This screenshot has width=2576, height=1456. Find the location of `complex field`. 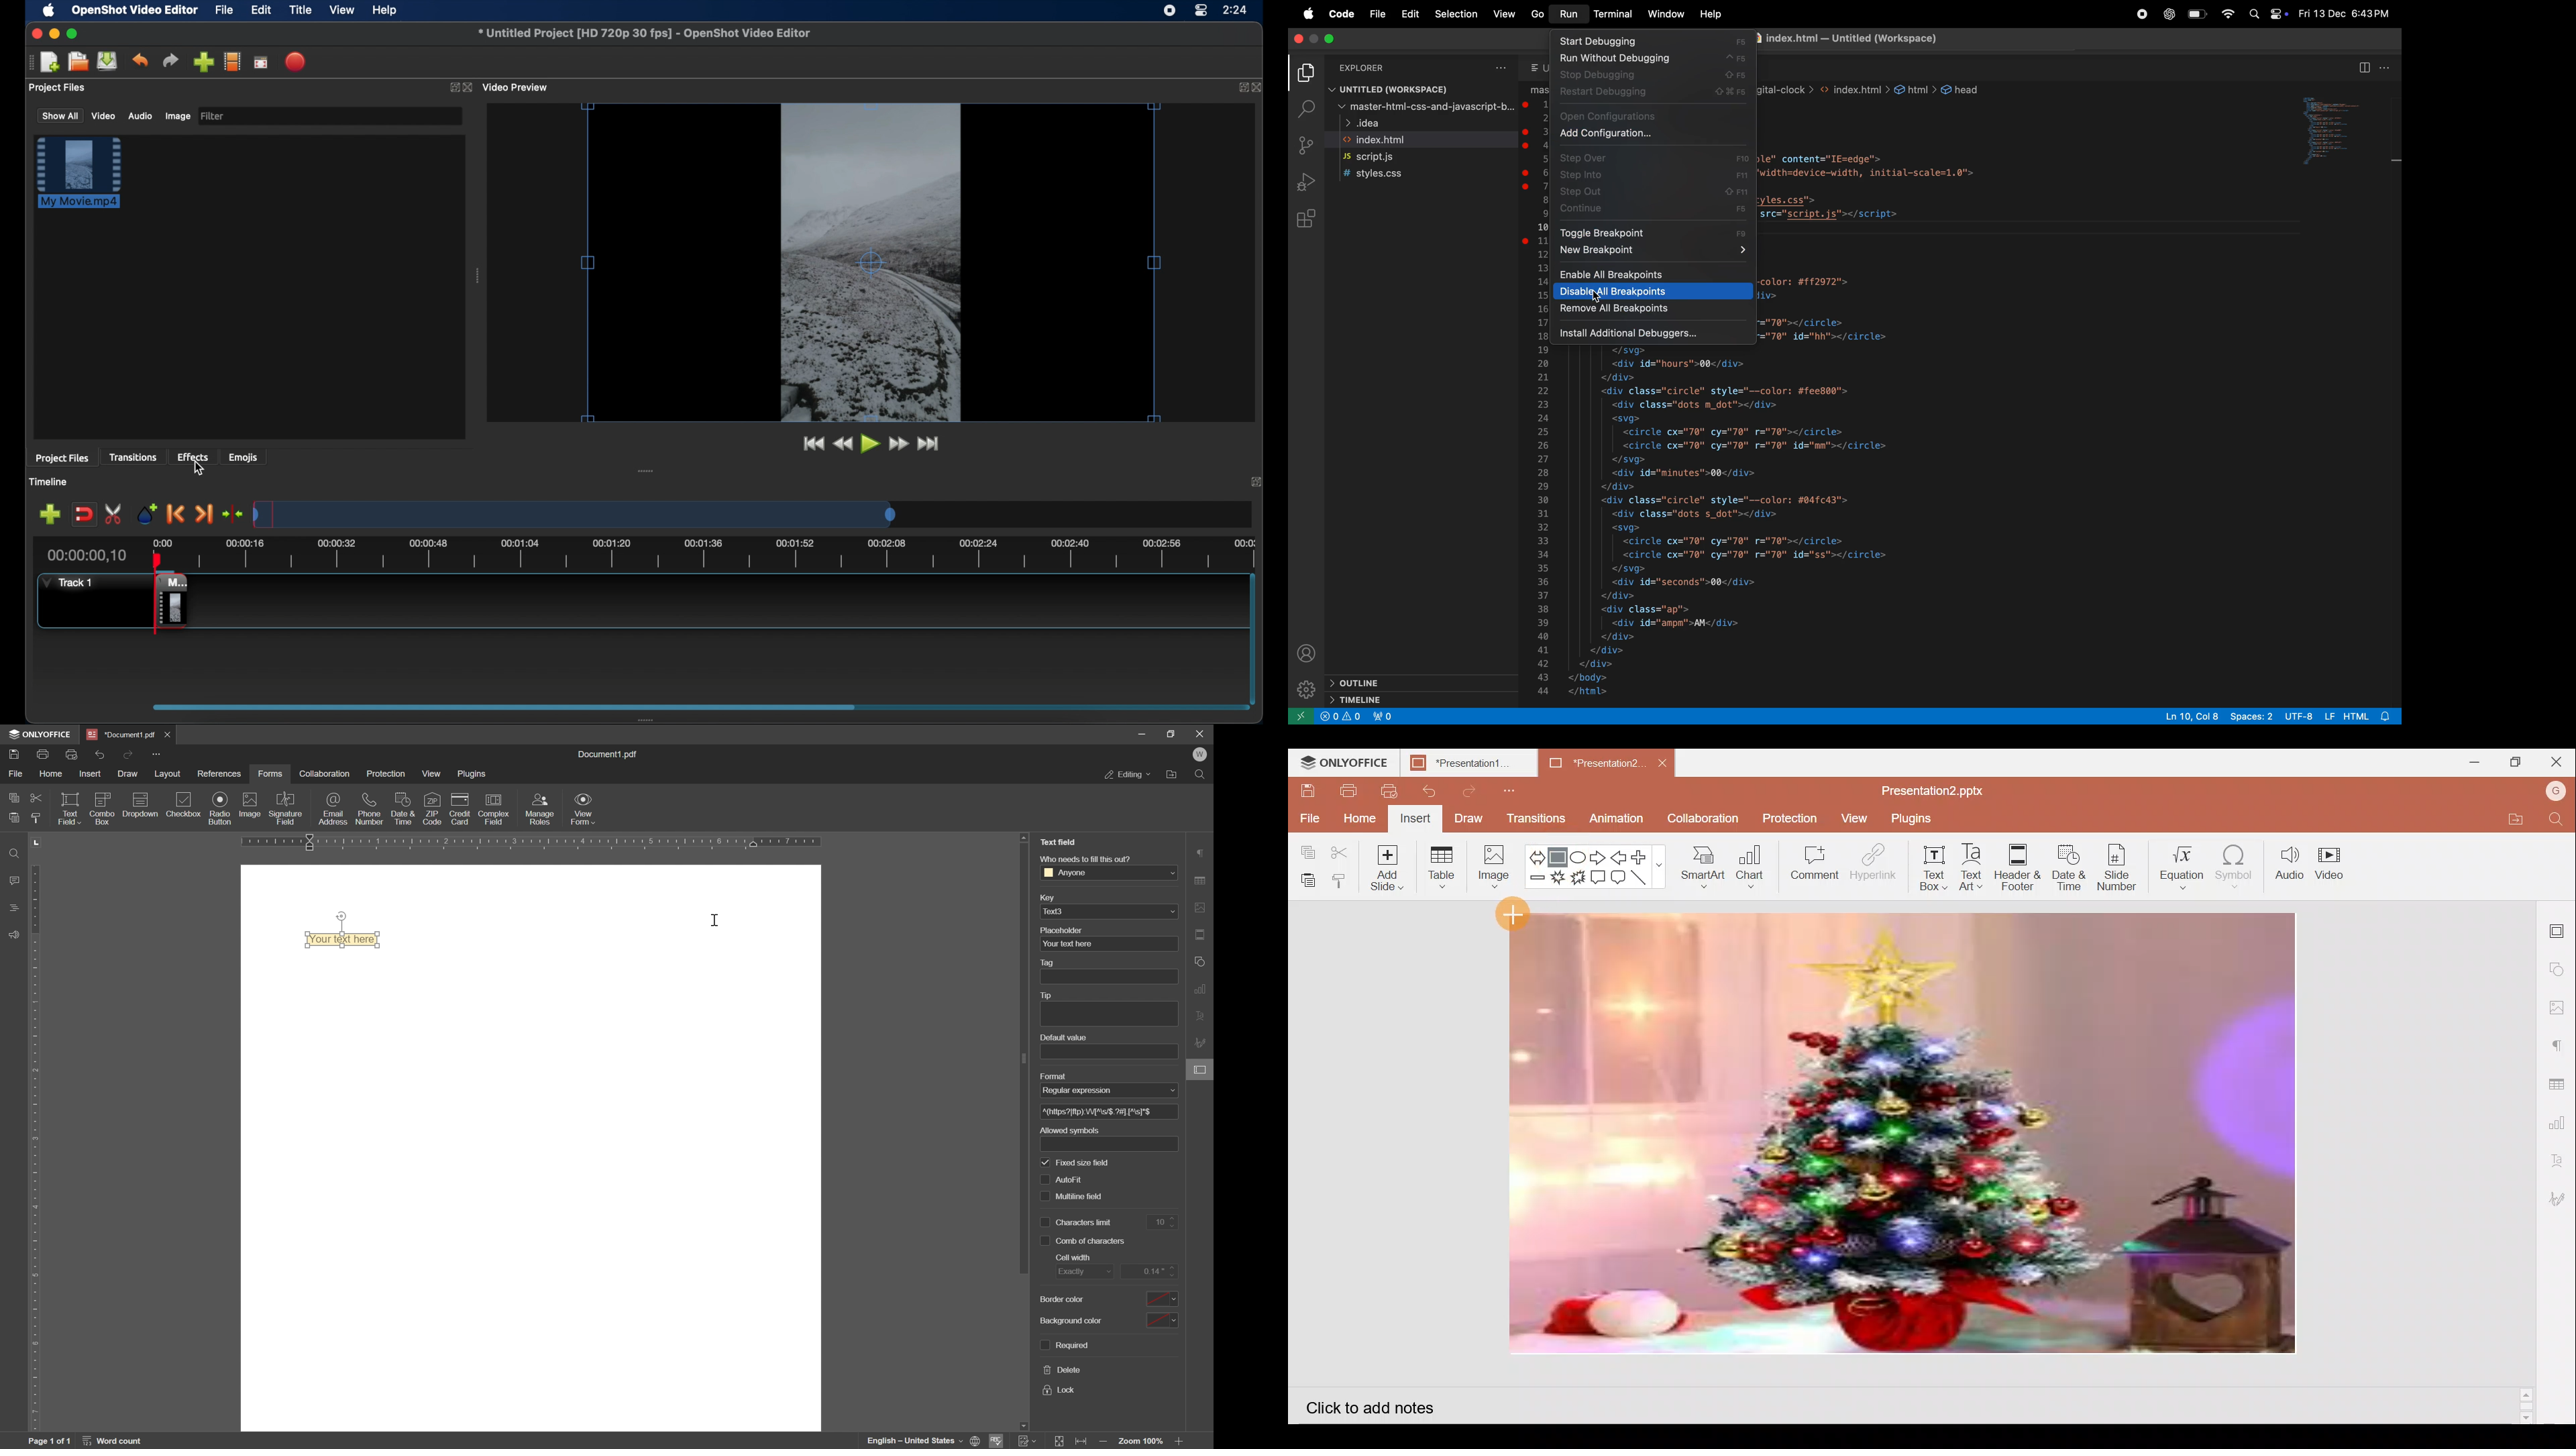

complex field is located at coordinates (493, 810).